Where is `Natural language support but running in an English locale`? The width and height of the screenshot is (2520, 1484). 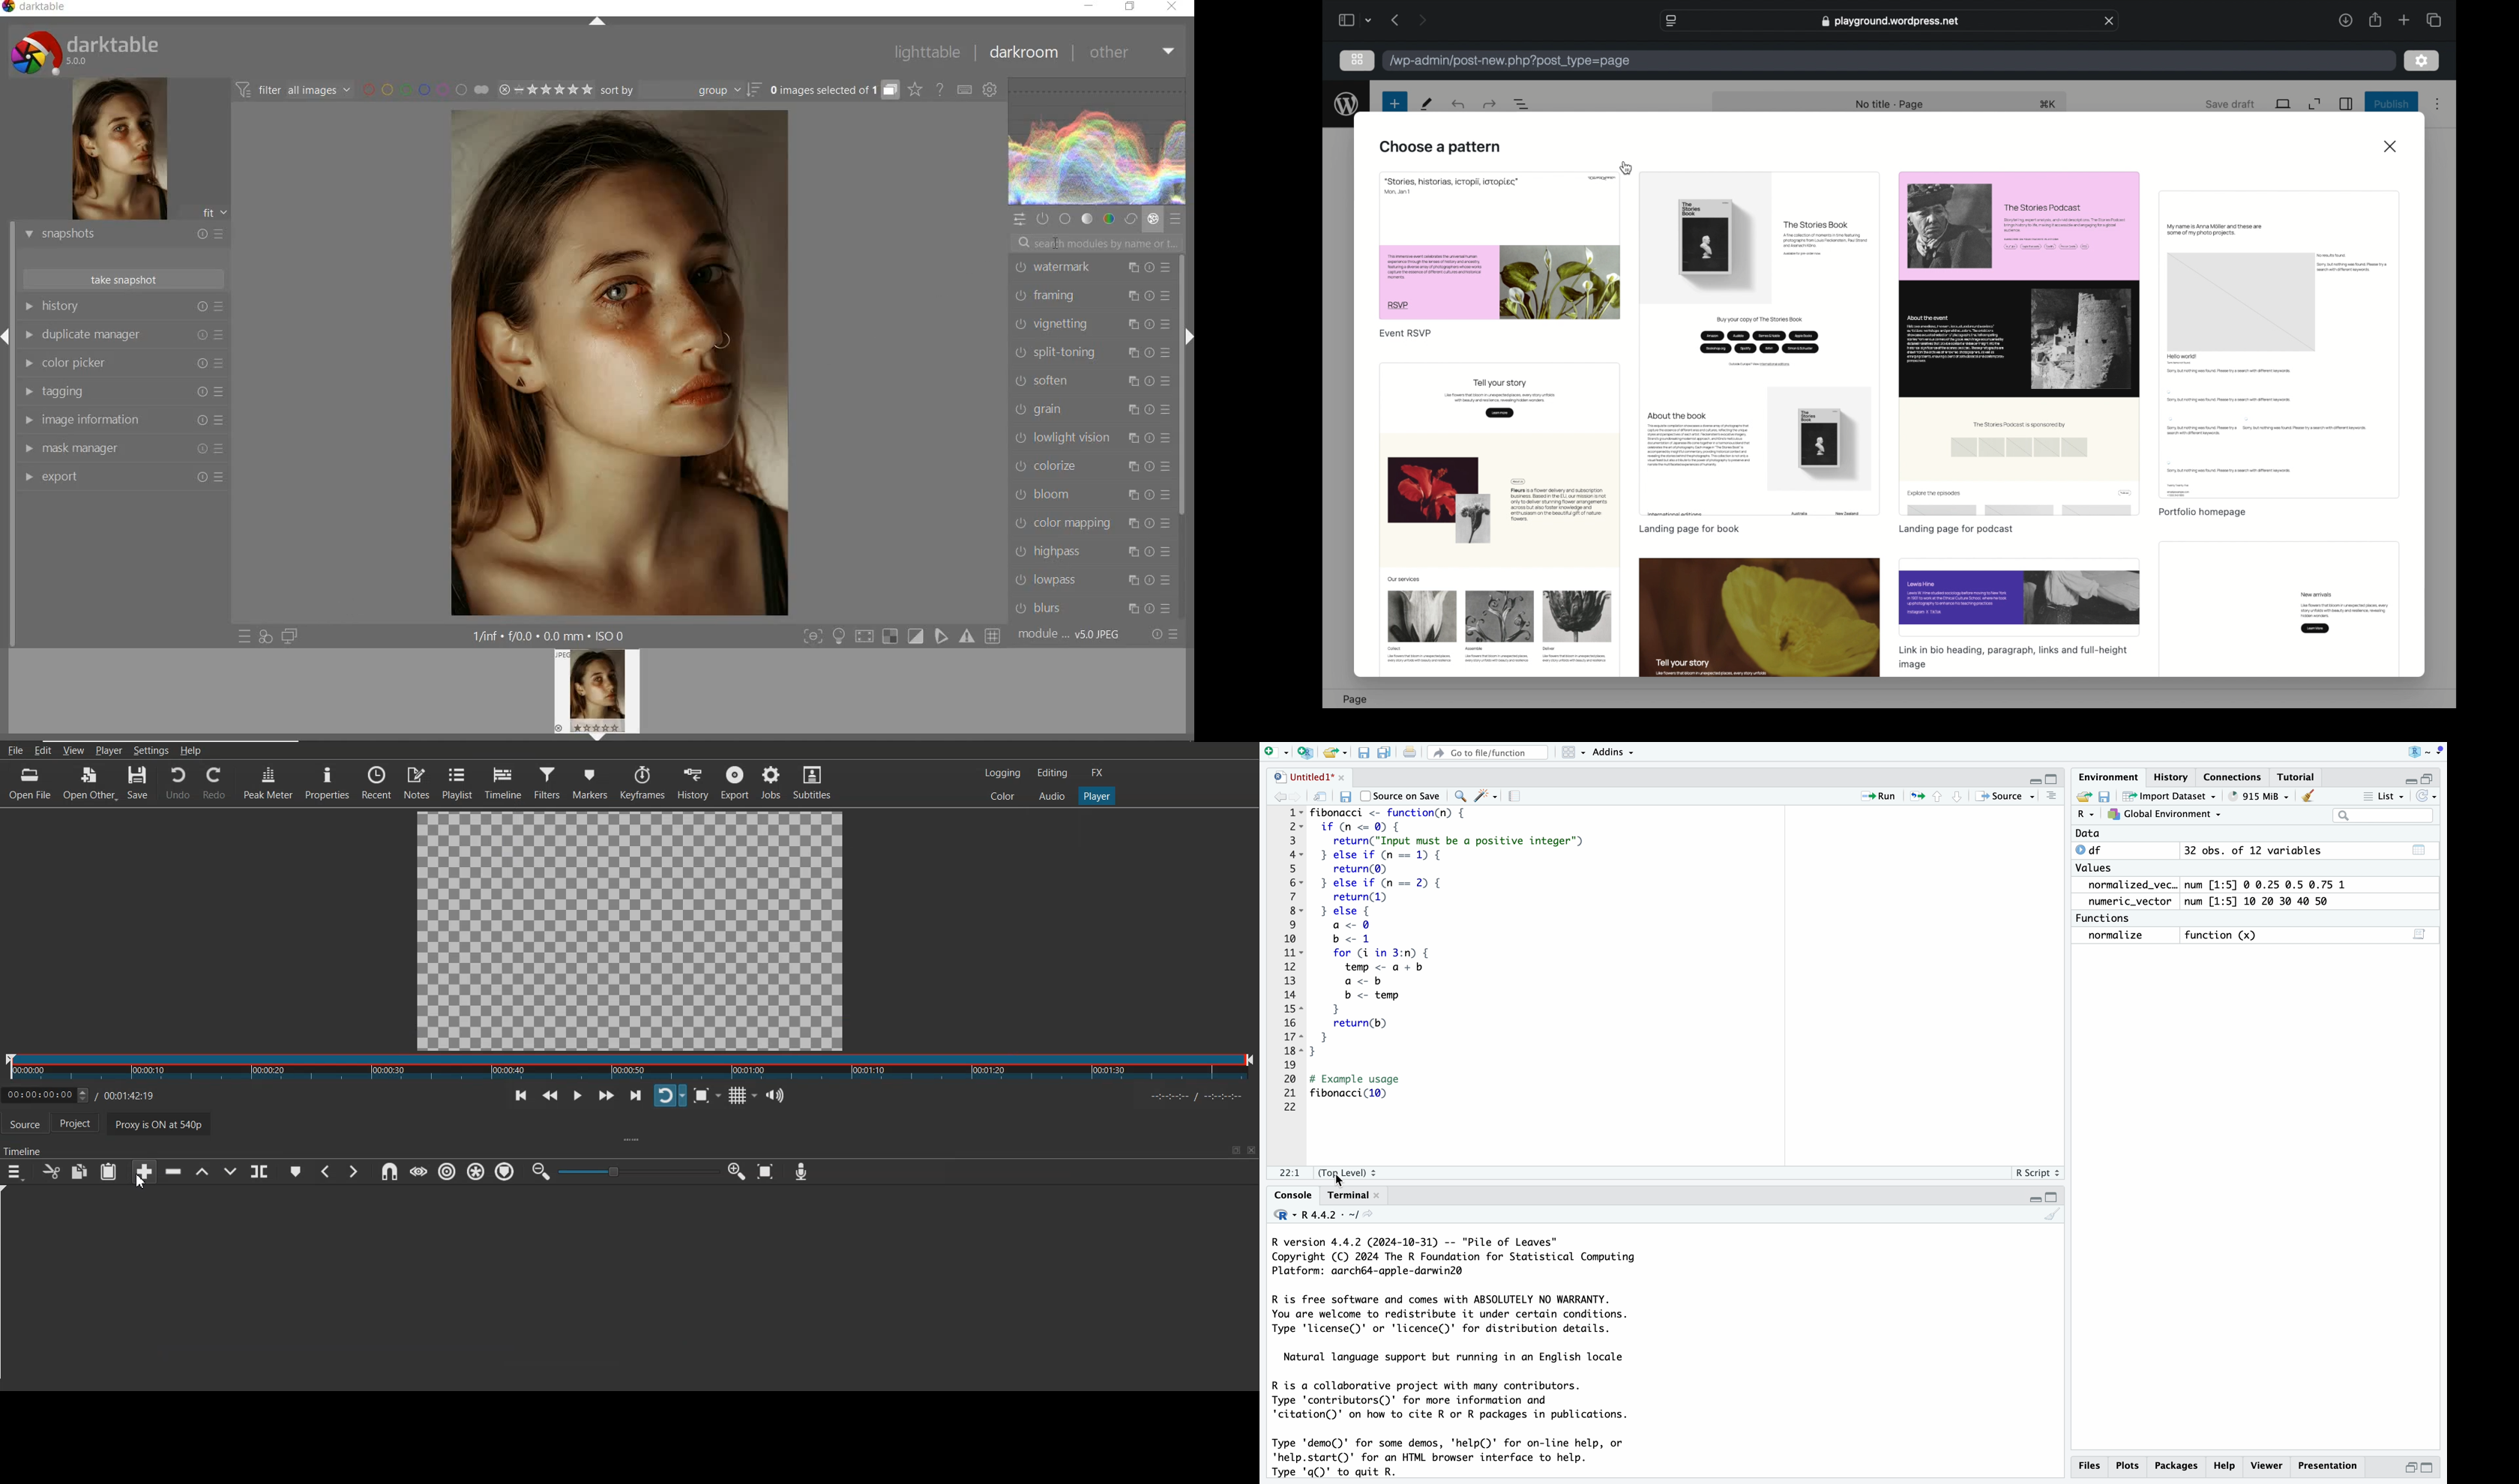 Natural language support but running in an English locale is located at coordinates (1462, 1358).